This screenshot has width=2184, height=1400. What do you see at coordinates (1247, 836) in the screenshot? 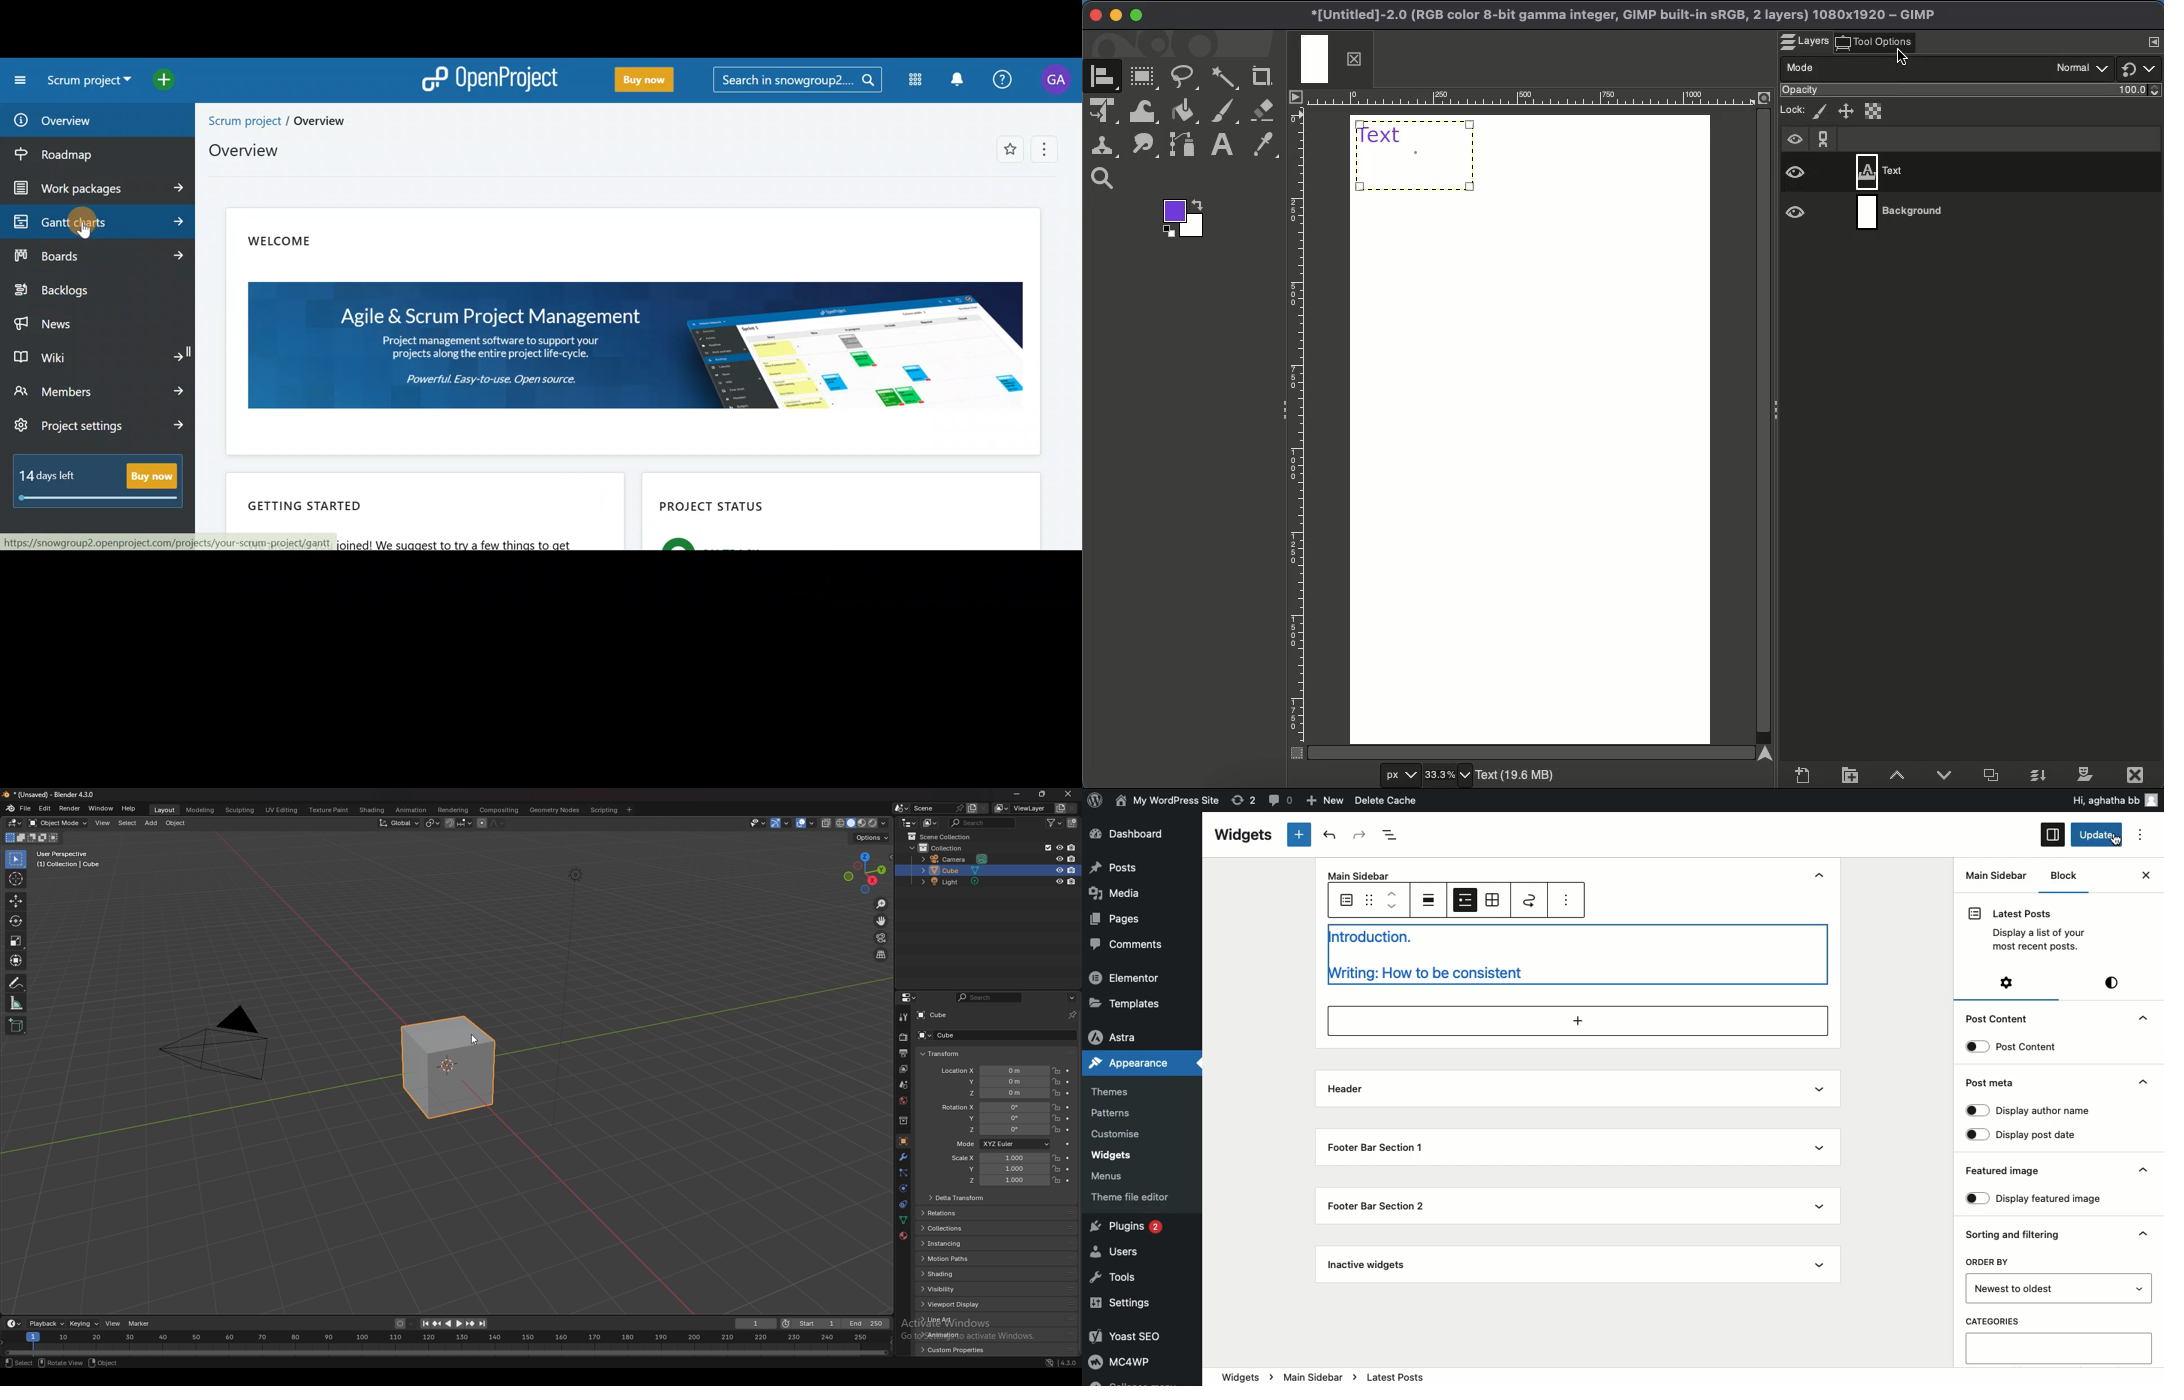
I see `Widgets` at bounding box center [1247, 836].